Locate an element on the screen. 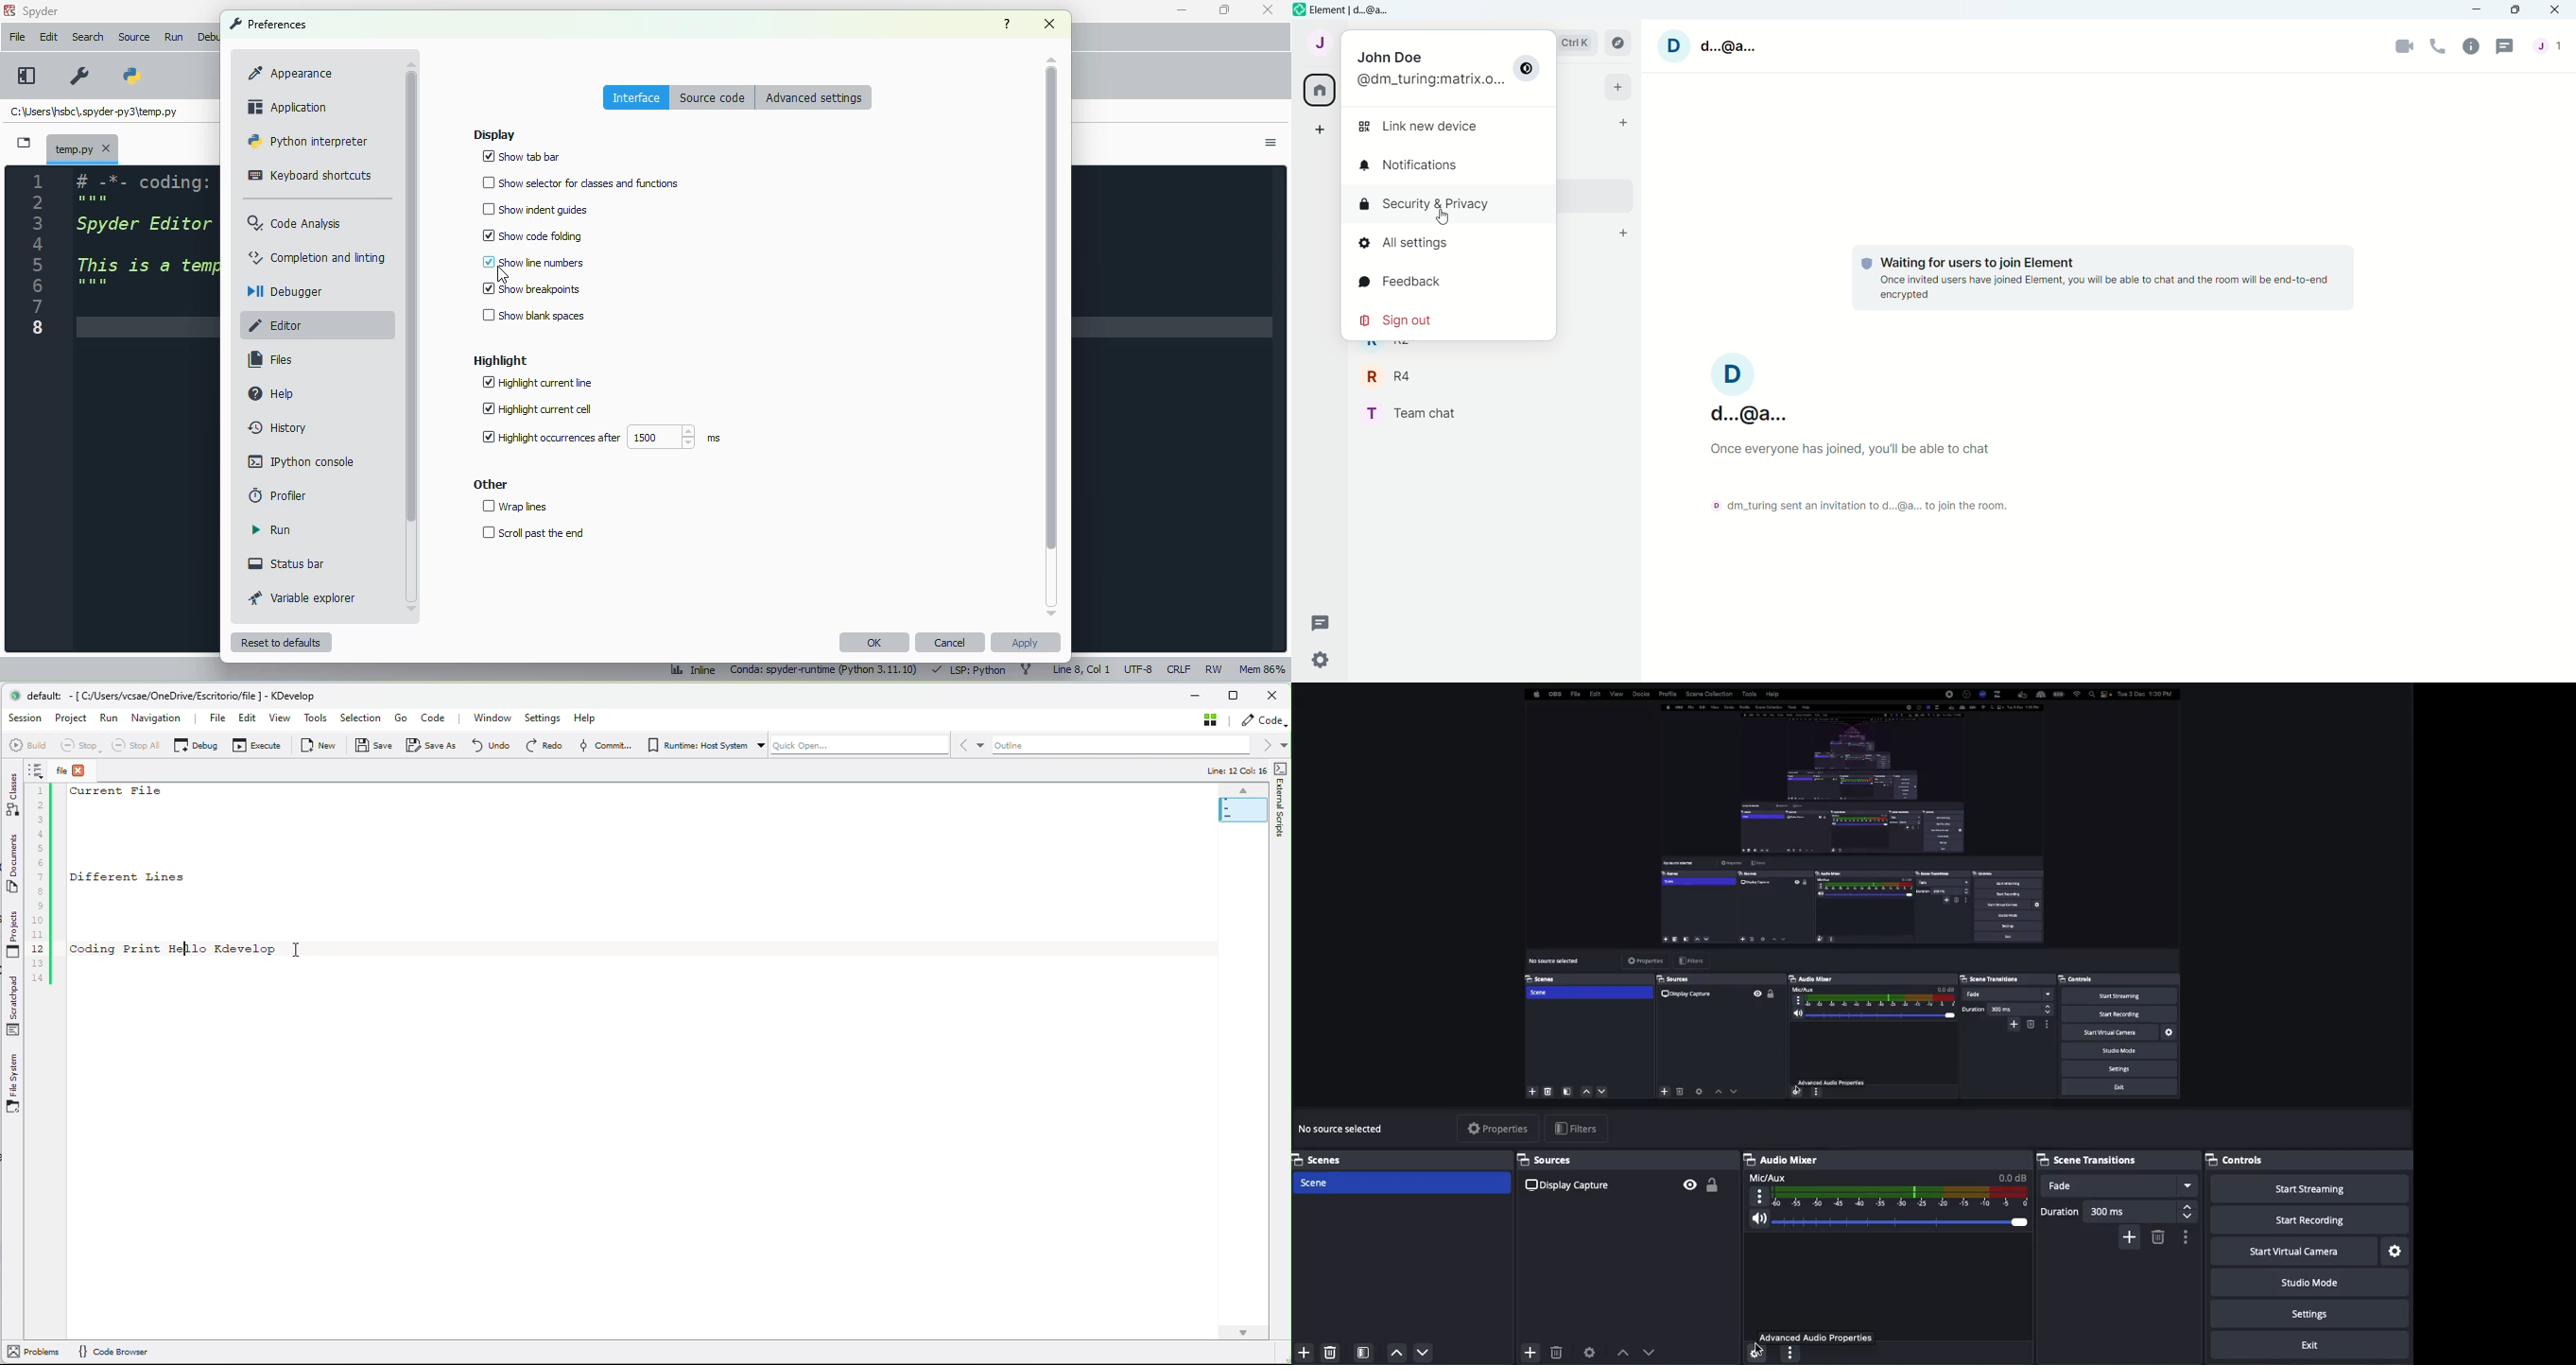 The height and width of the screenshot is (1372, 2576). maximize current pane is located at coordinates (27, 76).